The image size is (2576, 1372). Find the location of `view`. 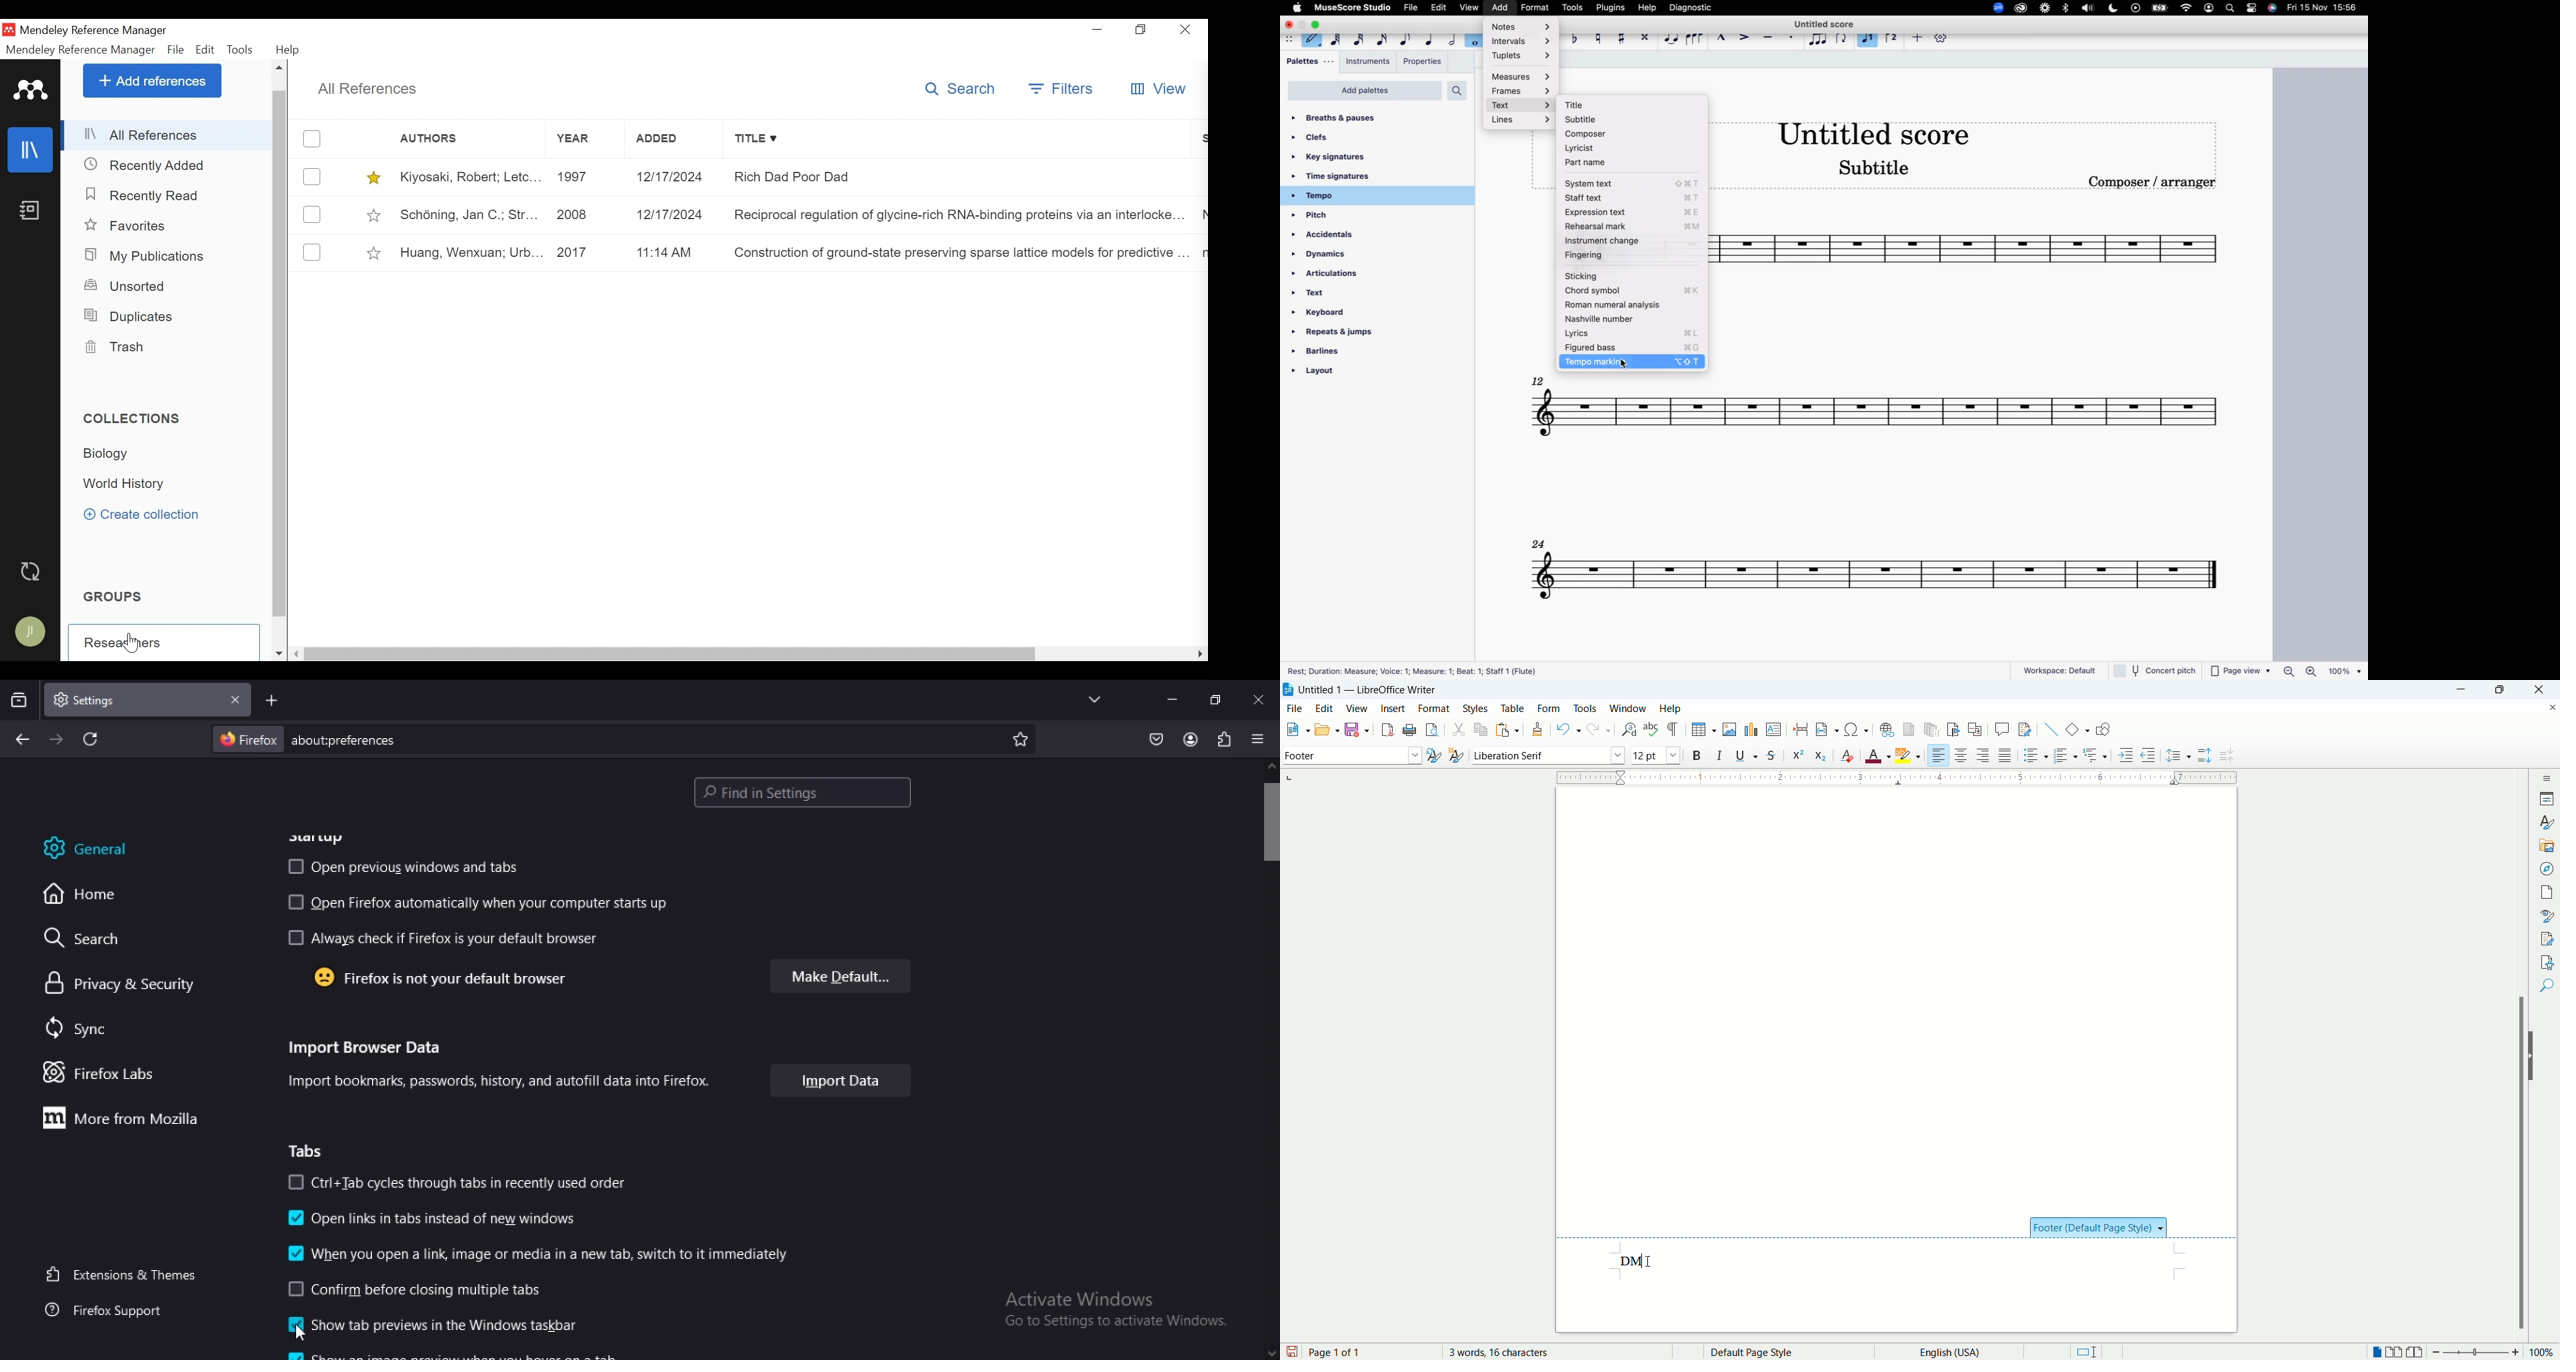

view is located at coordinates (1468, 8).